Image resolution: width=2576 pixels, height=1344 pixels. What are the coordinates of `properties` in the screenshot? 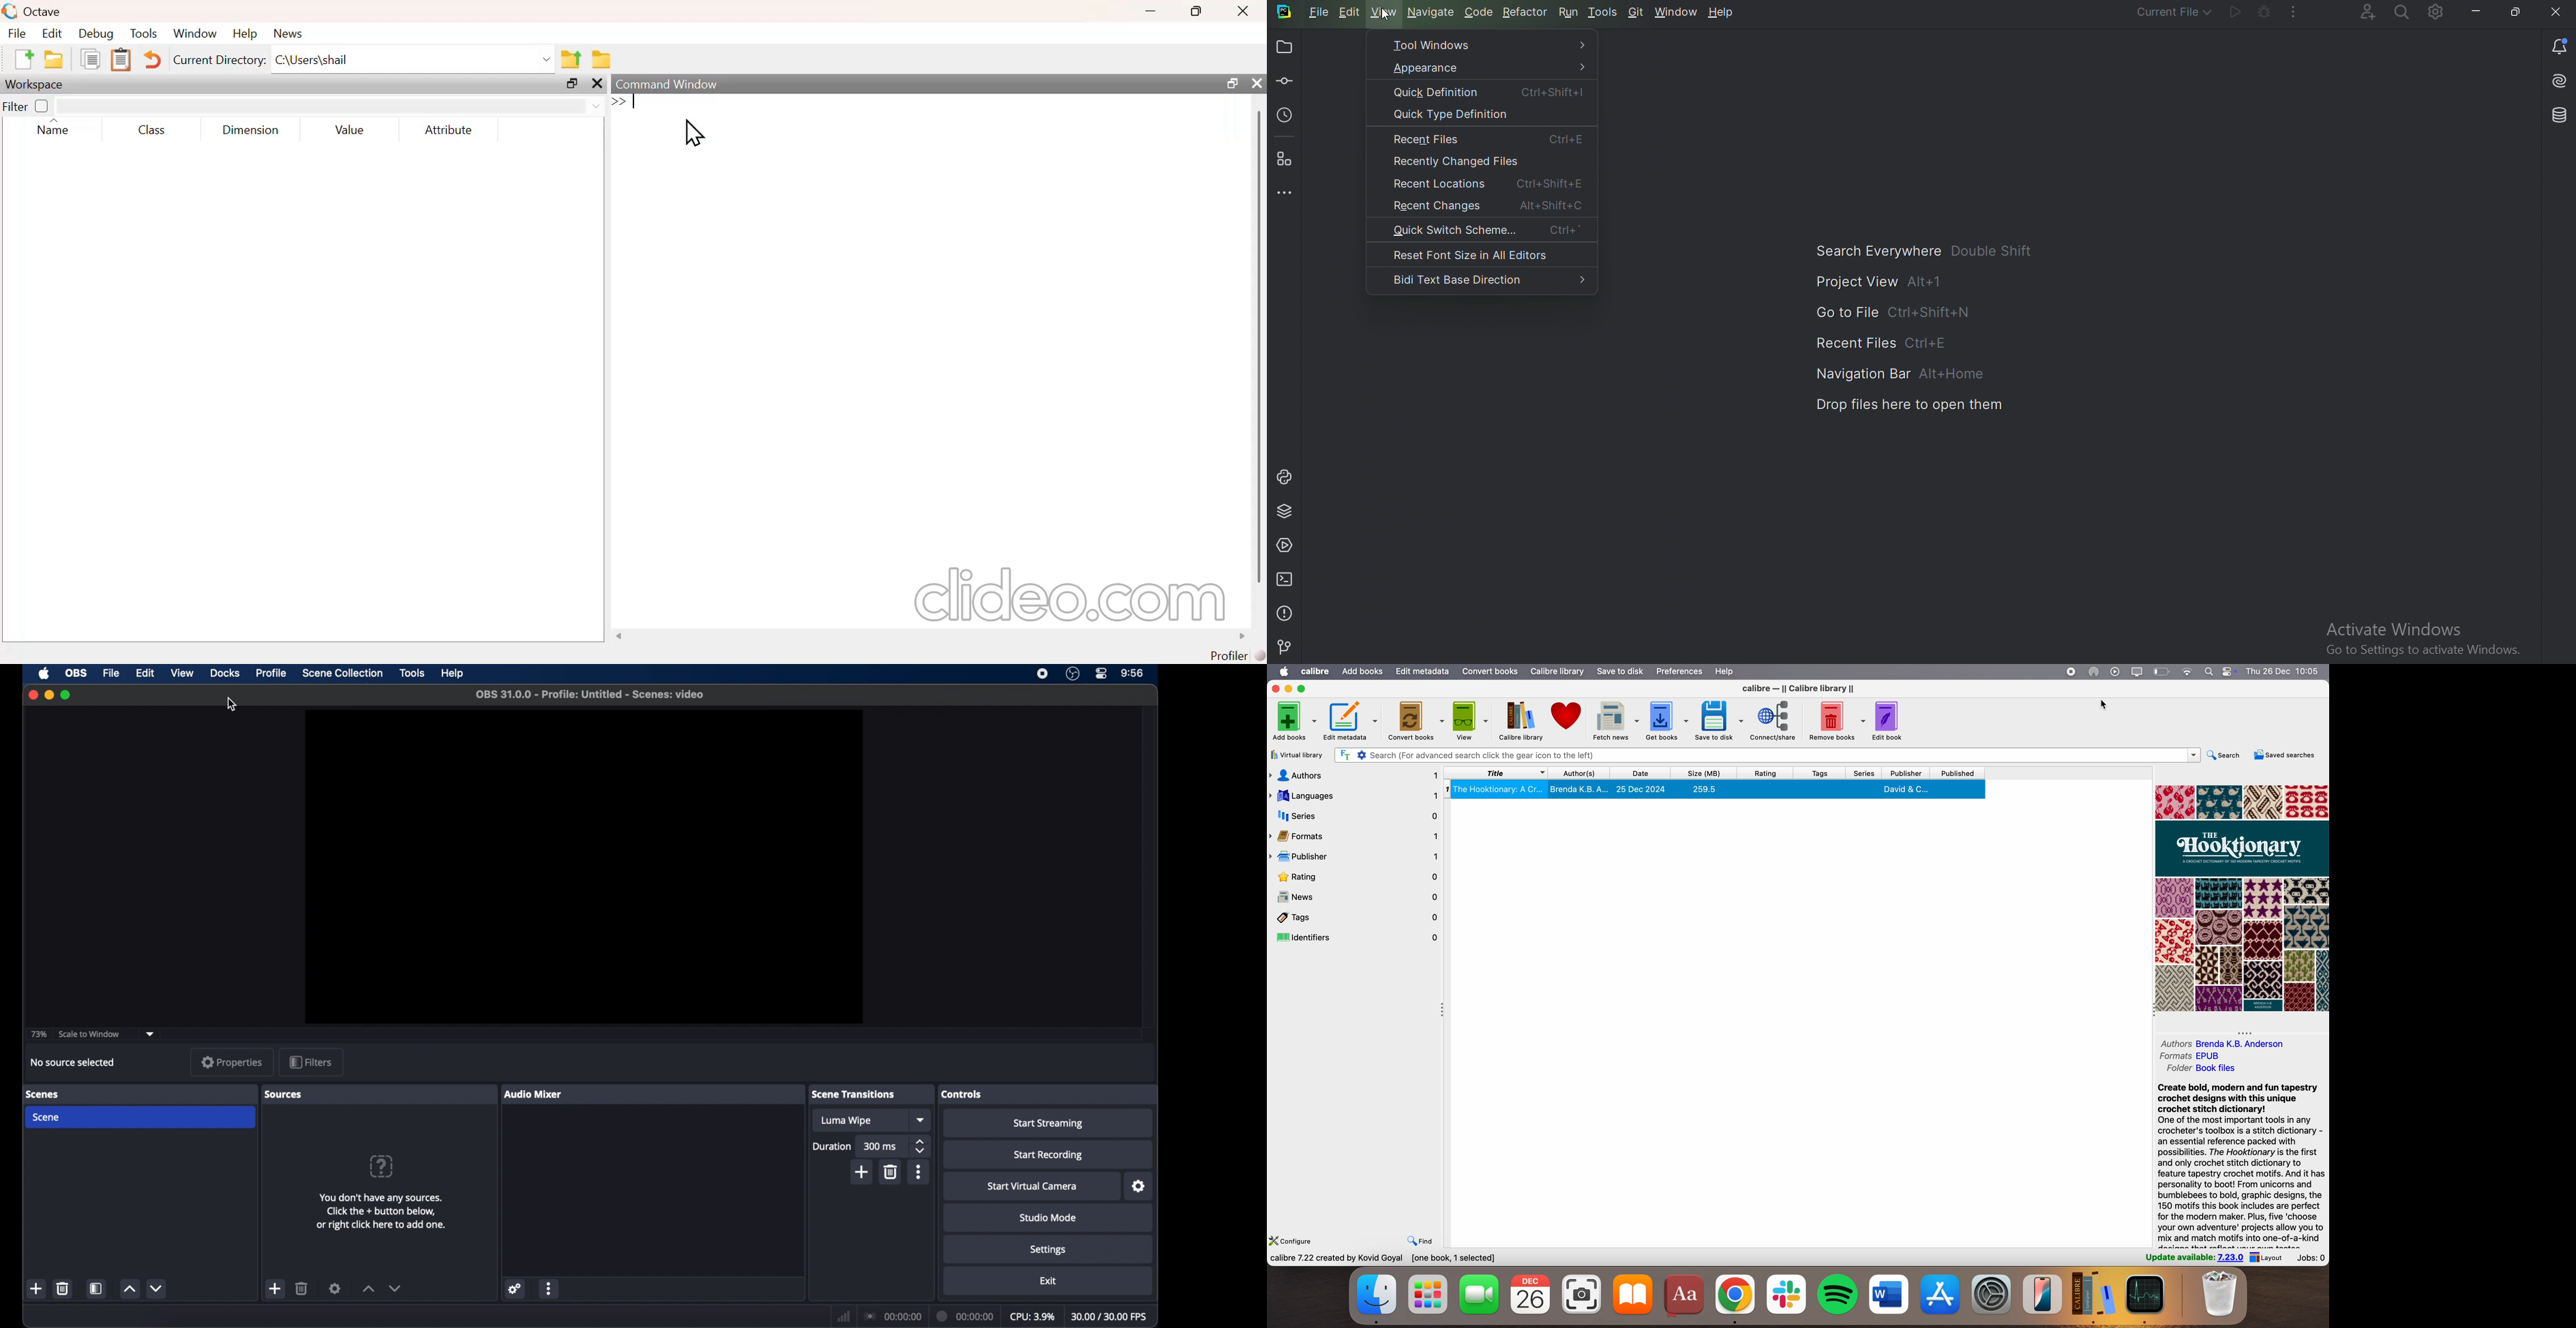 It's located at (232, 1062).